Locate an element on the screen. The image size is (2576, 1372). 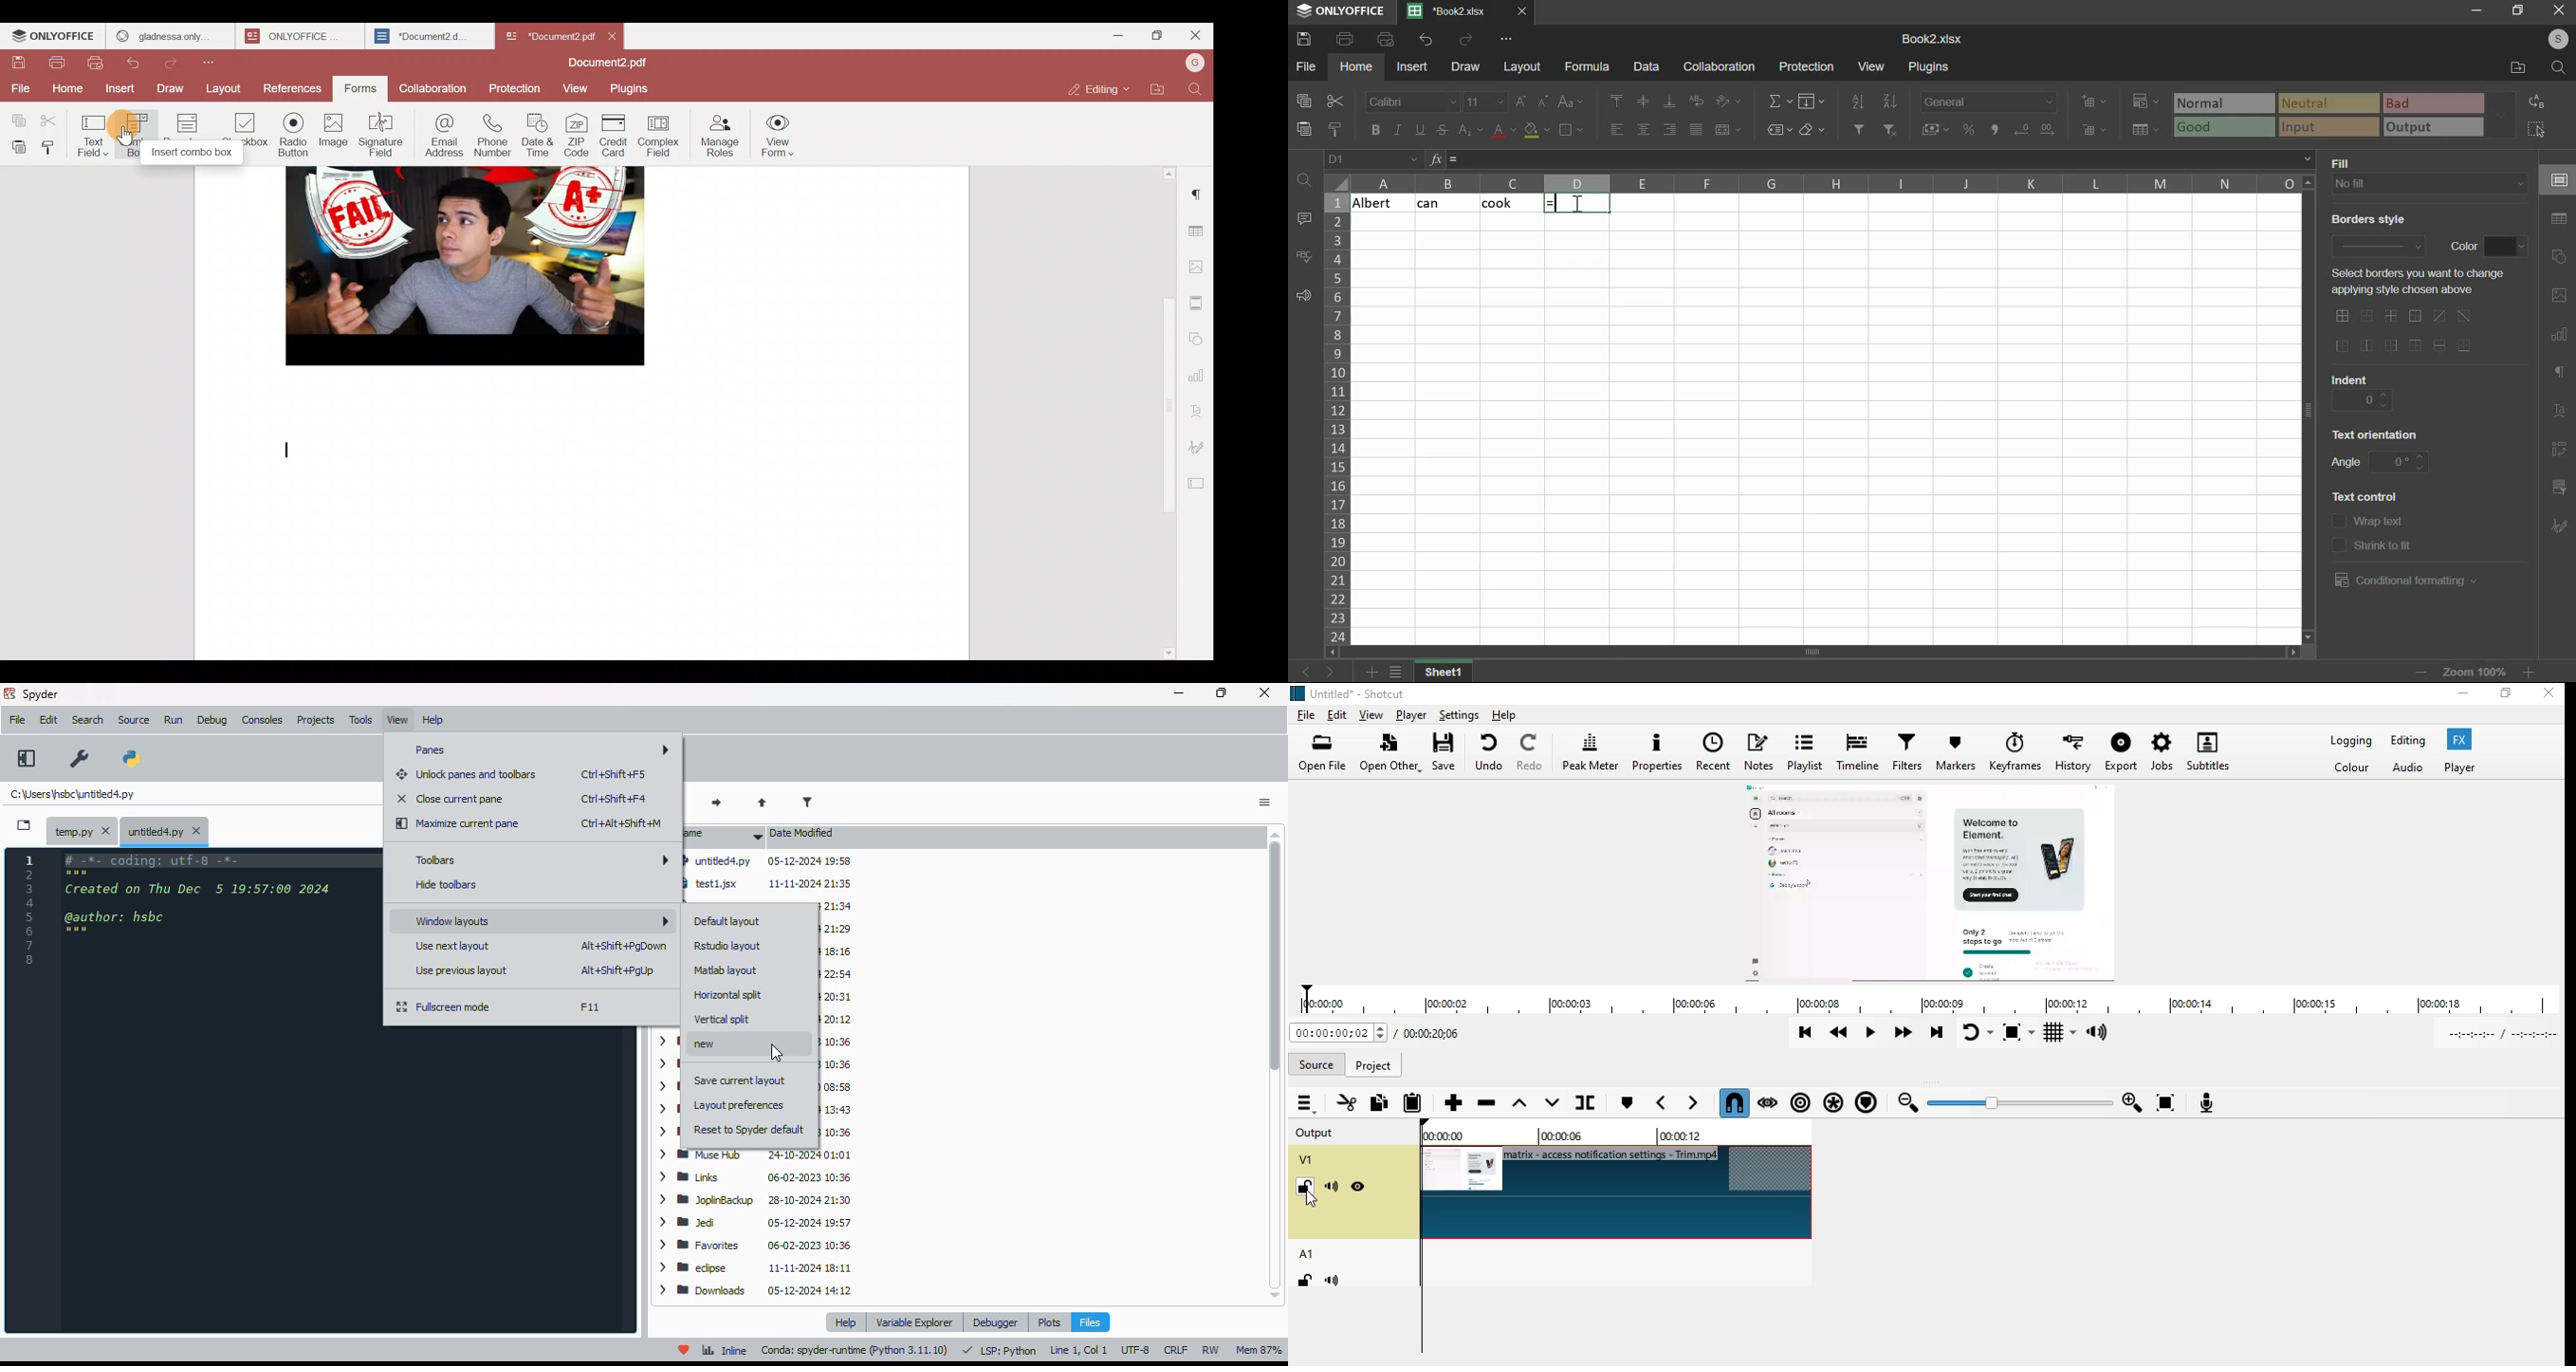
feedback is located at coordinates (1304, 297).